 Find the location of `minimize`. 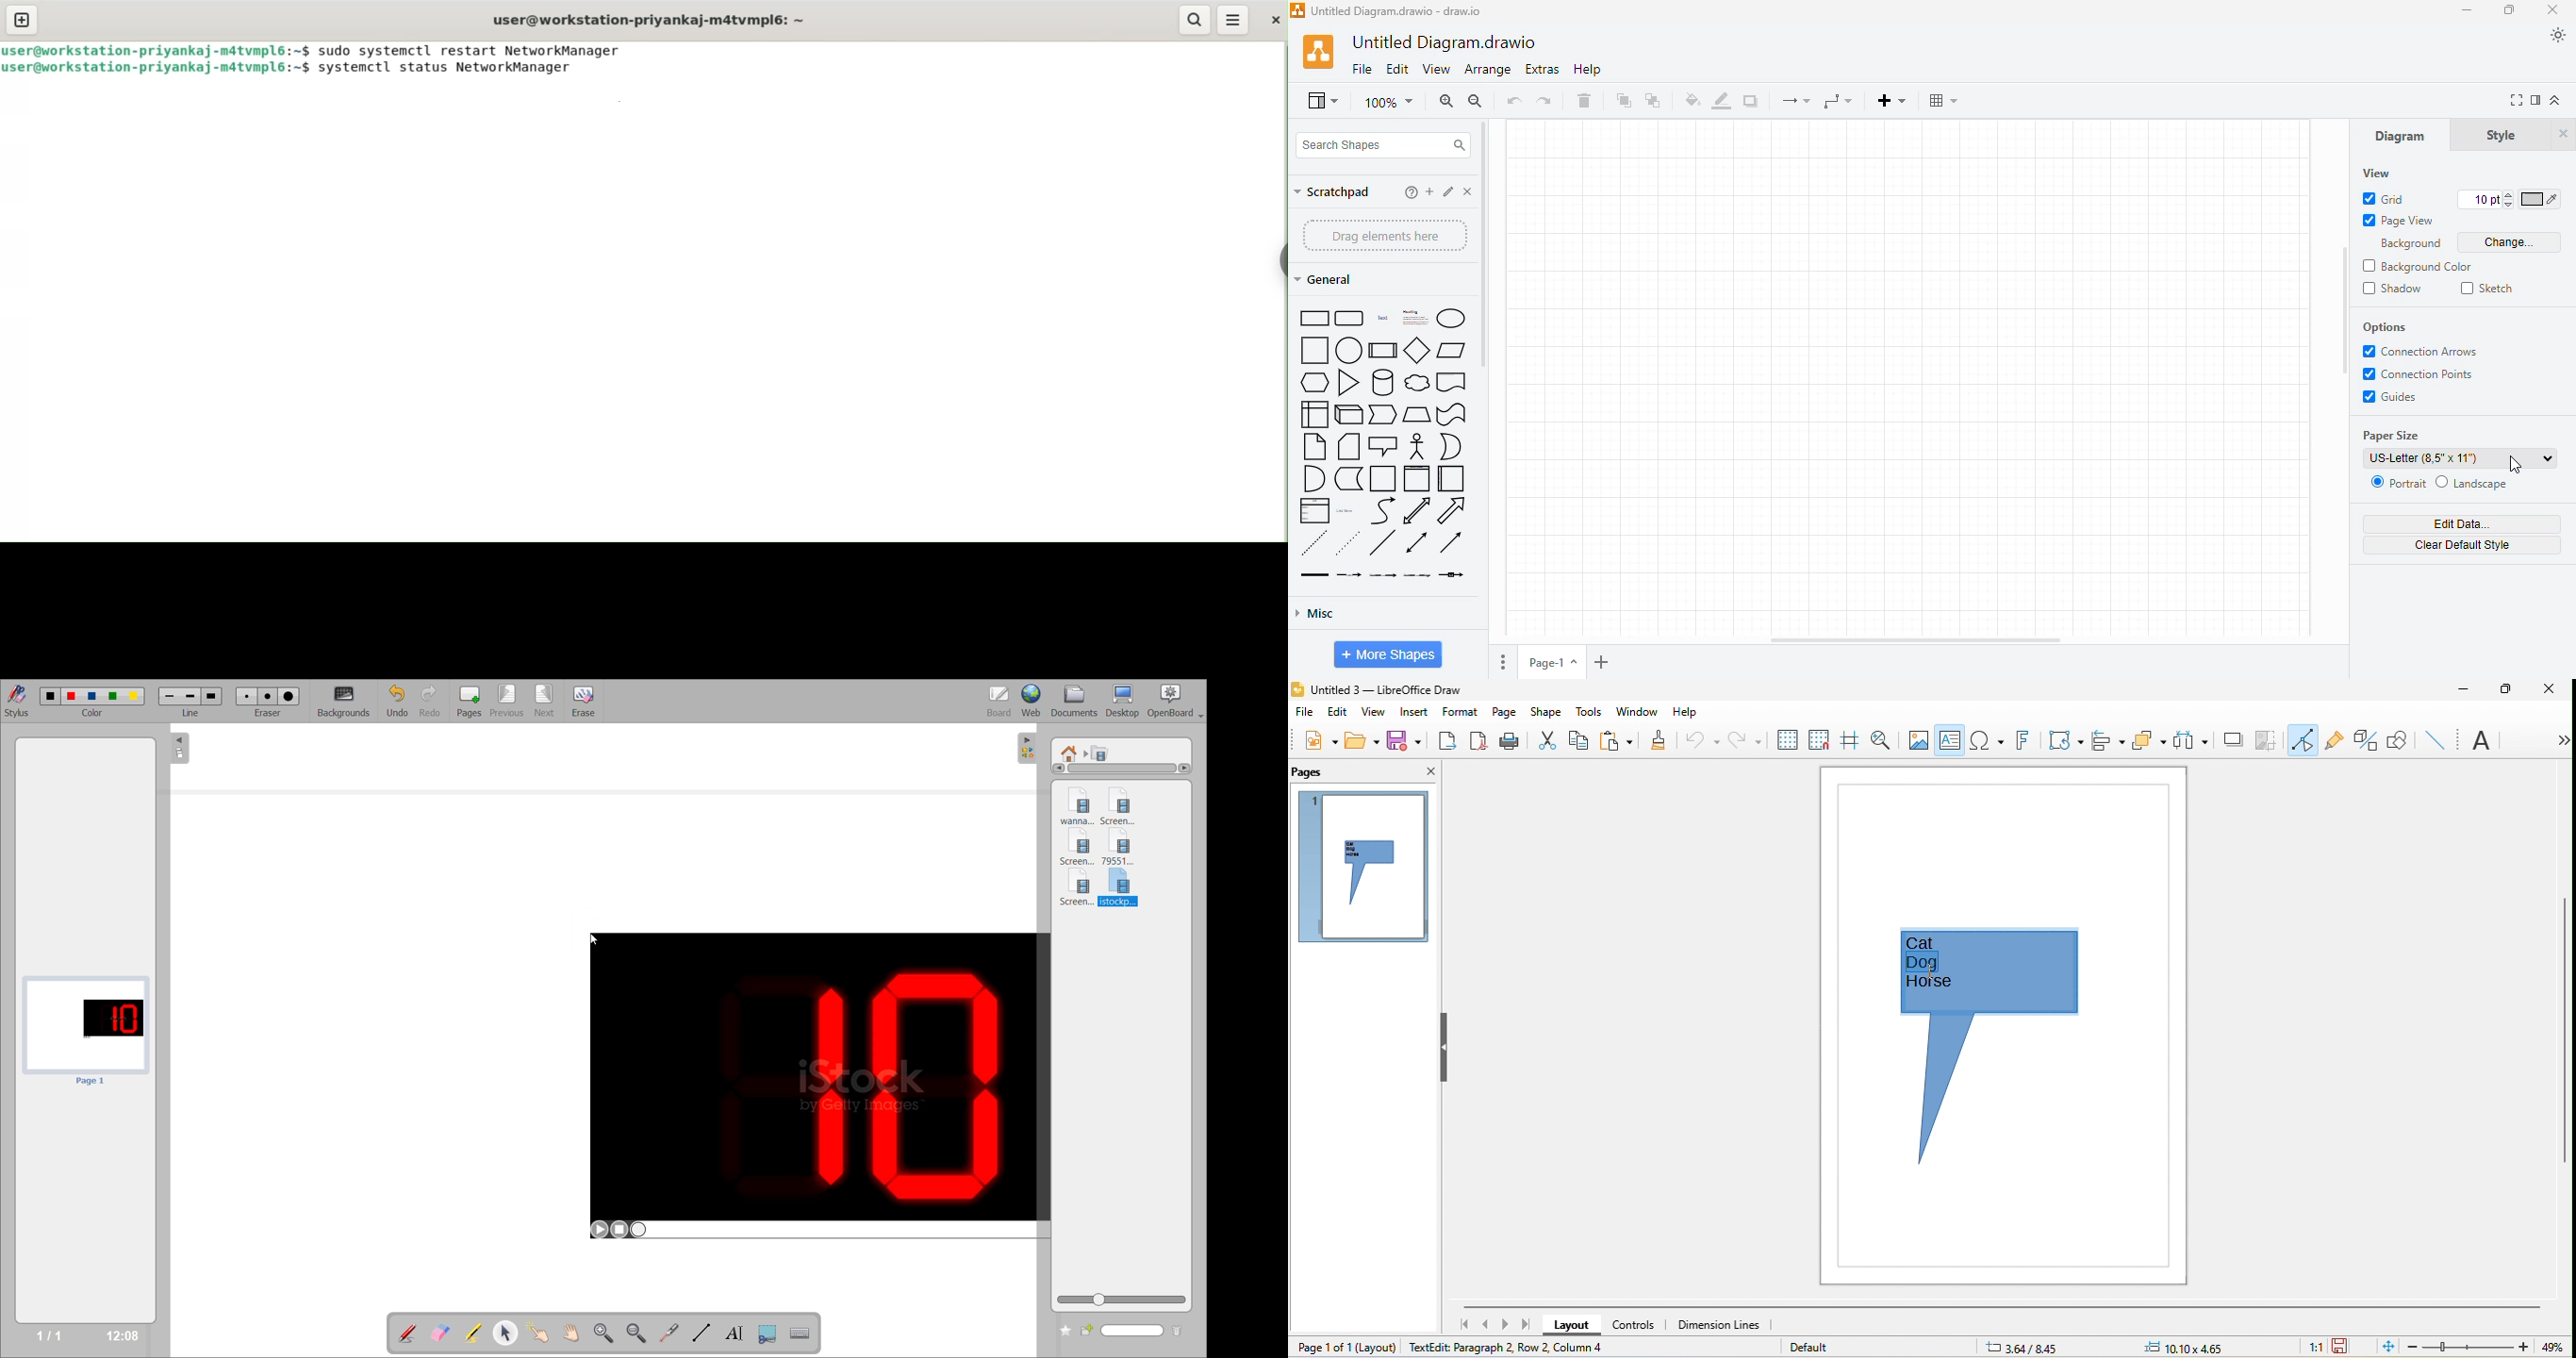

minimize is located at coordinates (2467, 11).